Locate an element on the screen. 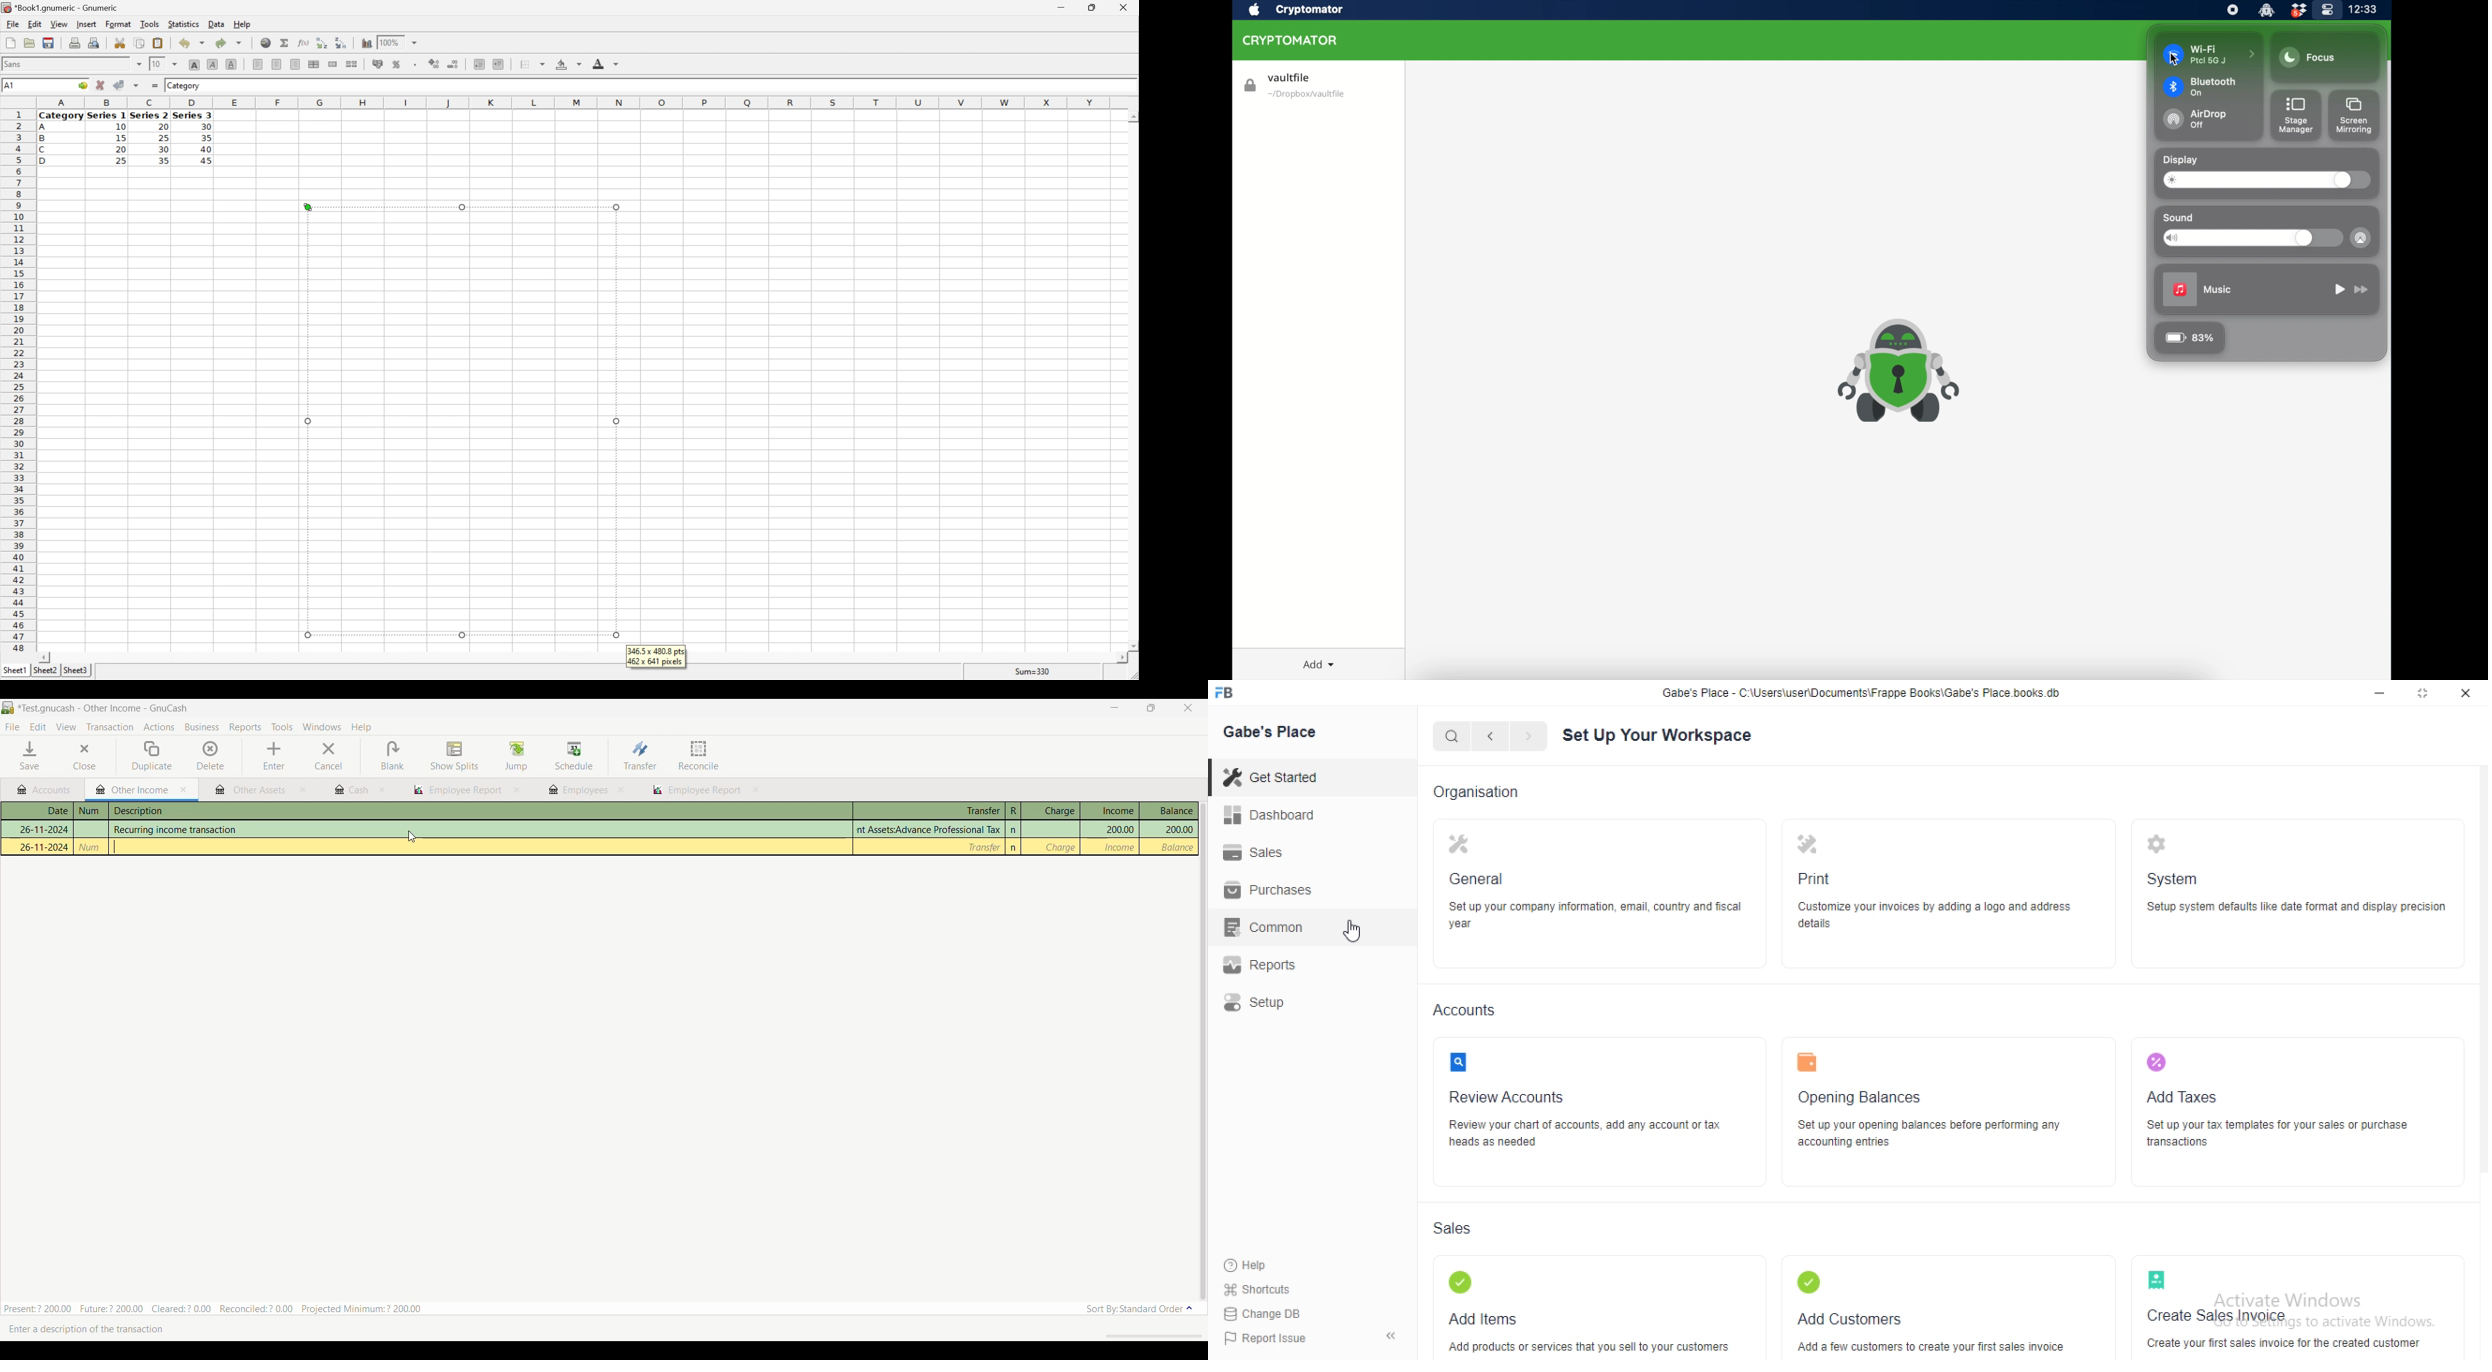 Image resolution: width=2492 pixels, height=1372 pixels. logo is located at coordinates (1462, 843).